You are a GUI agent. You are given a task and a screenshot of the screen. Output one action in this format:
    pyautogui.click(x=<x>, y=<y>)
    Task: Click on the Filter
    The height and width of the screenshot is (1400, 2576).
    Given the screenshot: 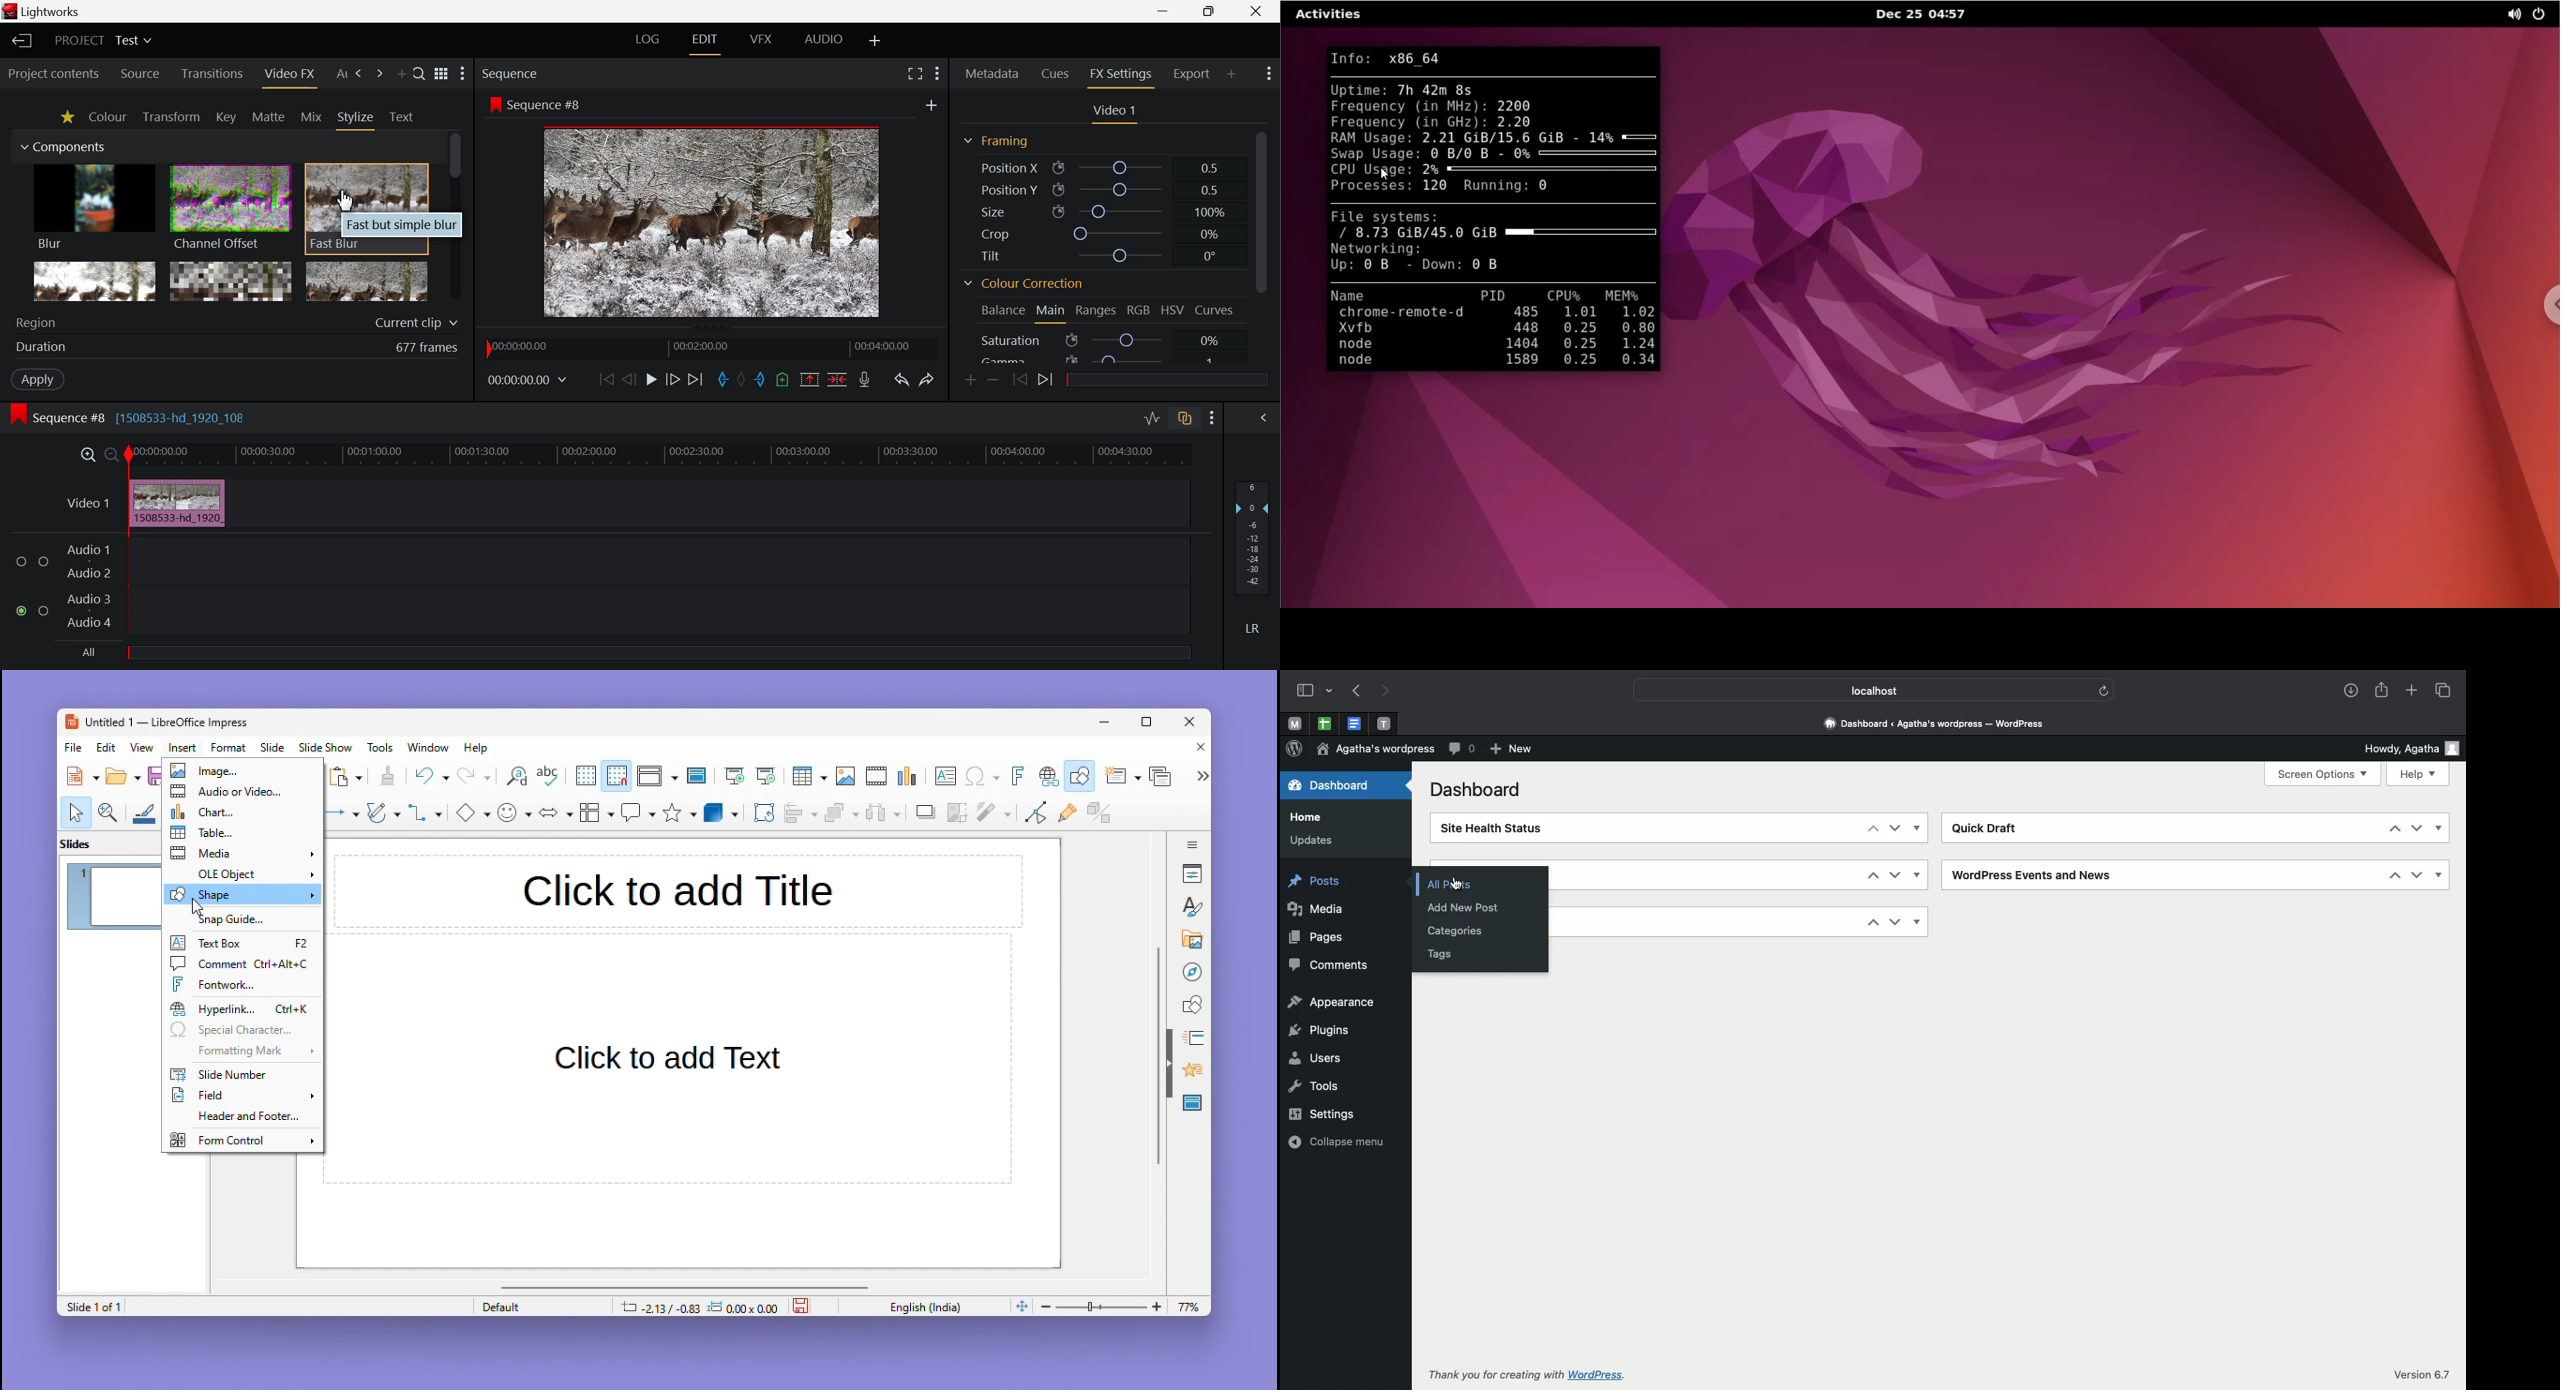 What is the action you would take?
    pyautogui.click(x=992, y=818)
    